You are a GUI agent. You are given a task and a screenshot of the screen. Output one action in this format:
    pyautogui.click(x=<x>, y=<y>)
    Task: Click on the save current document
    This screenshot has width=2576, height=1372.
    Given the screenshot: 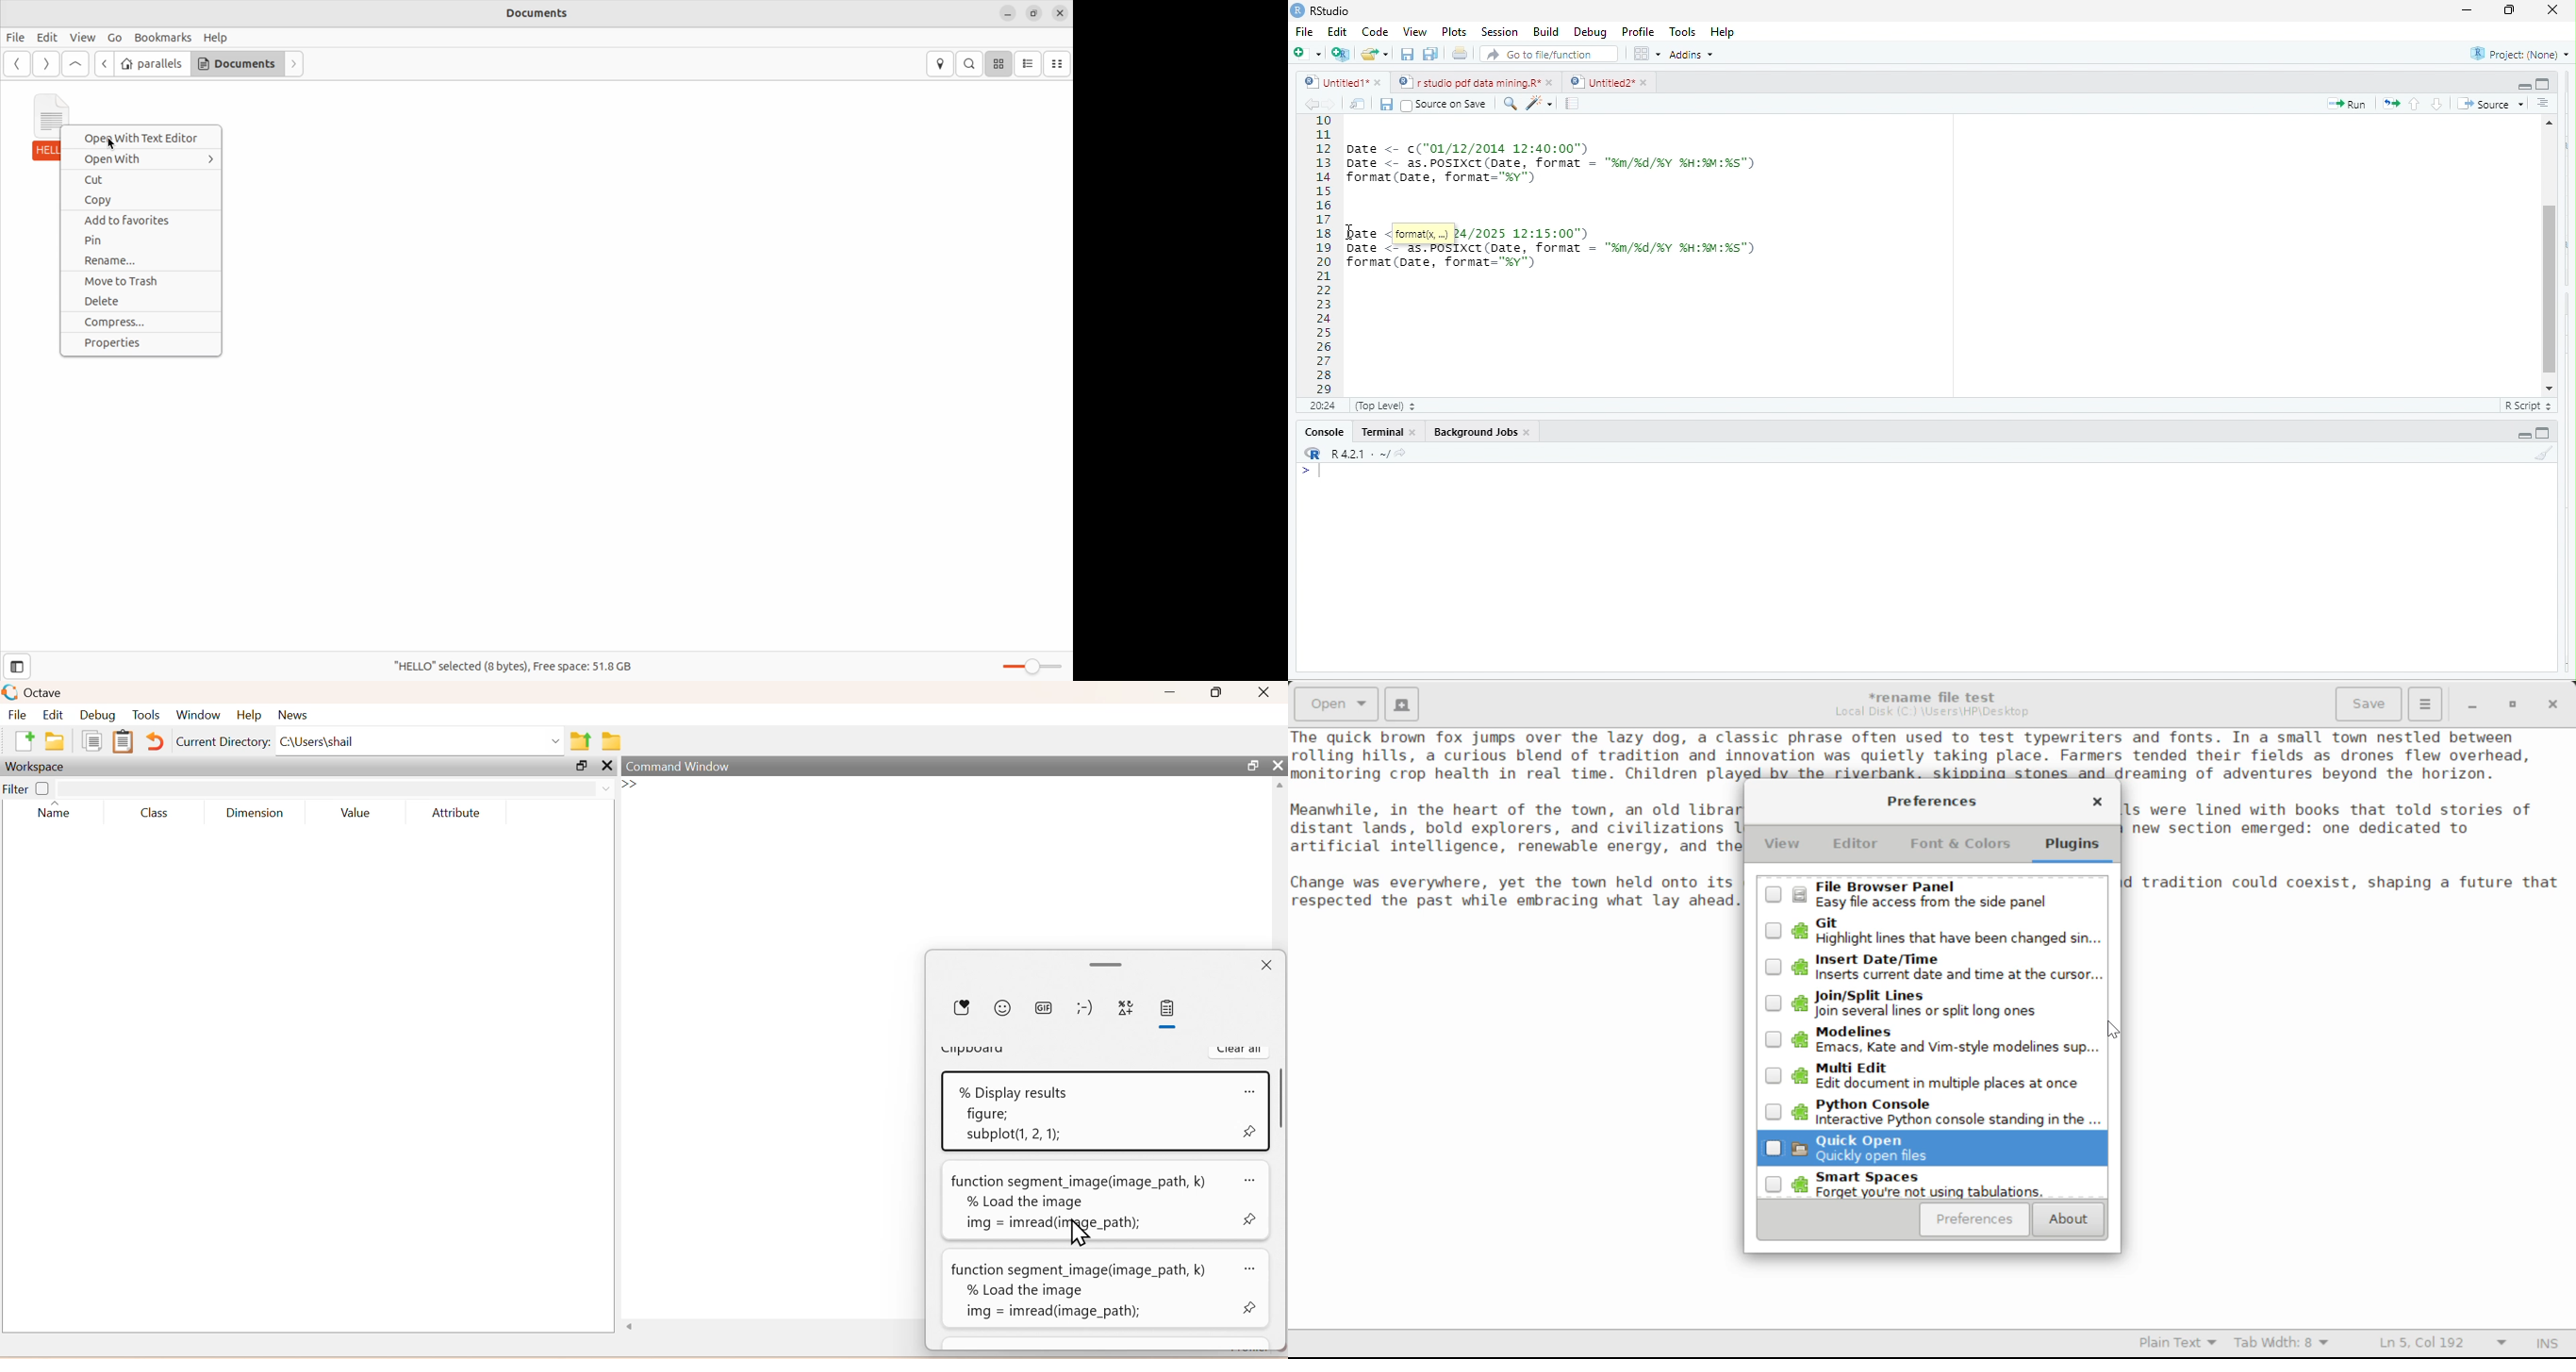 What is the action you would take?
    pyautogui.click(x=1390, y=106)
    